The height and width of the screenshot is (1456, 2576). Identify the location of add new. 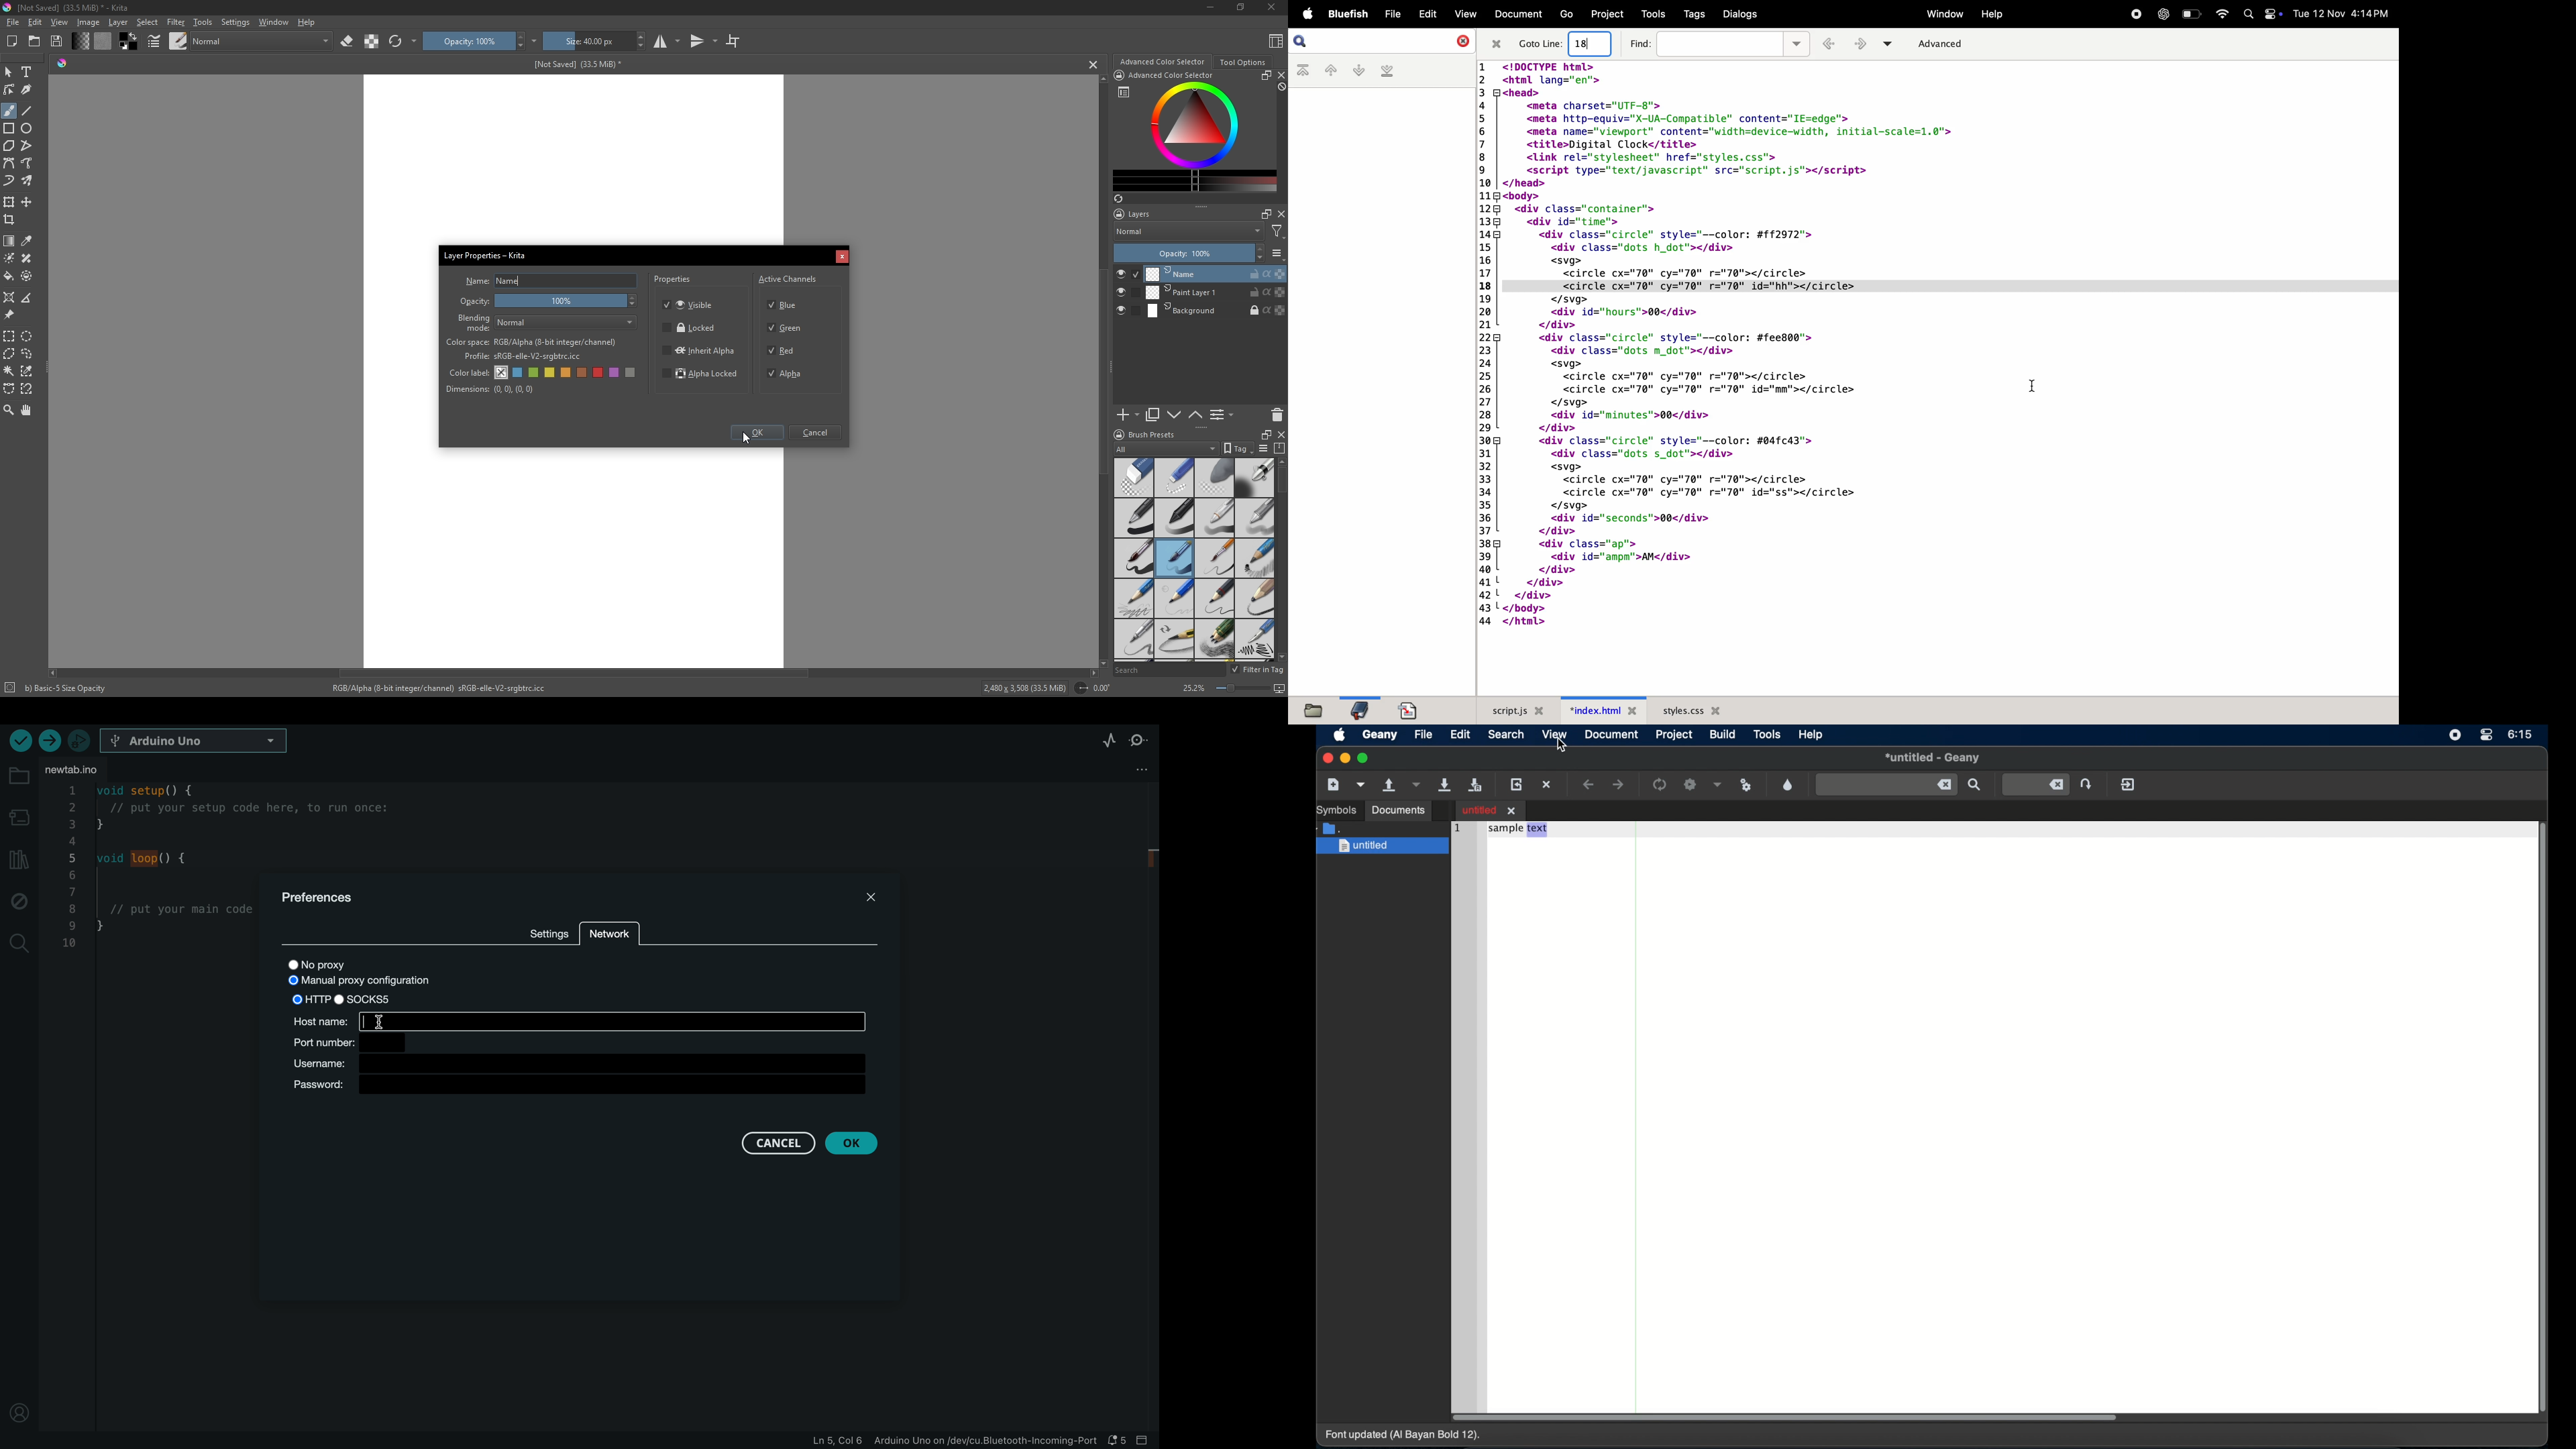
(1127, 415).